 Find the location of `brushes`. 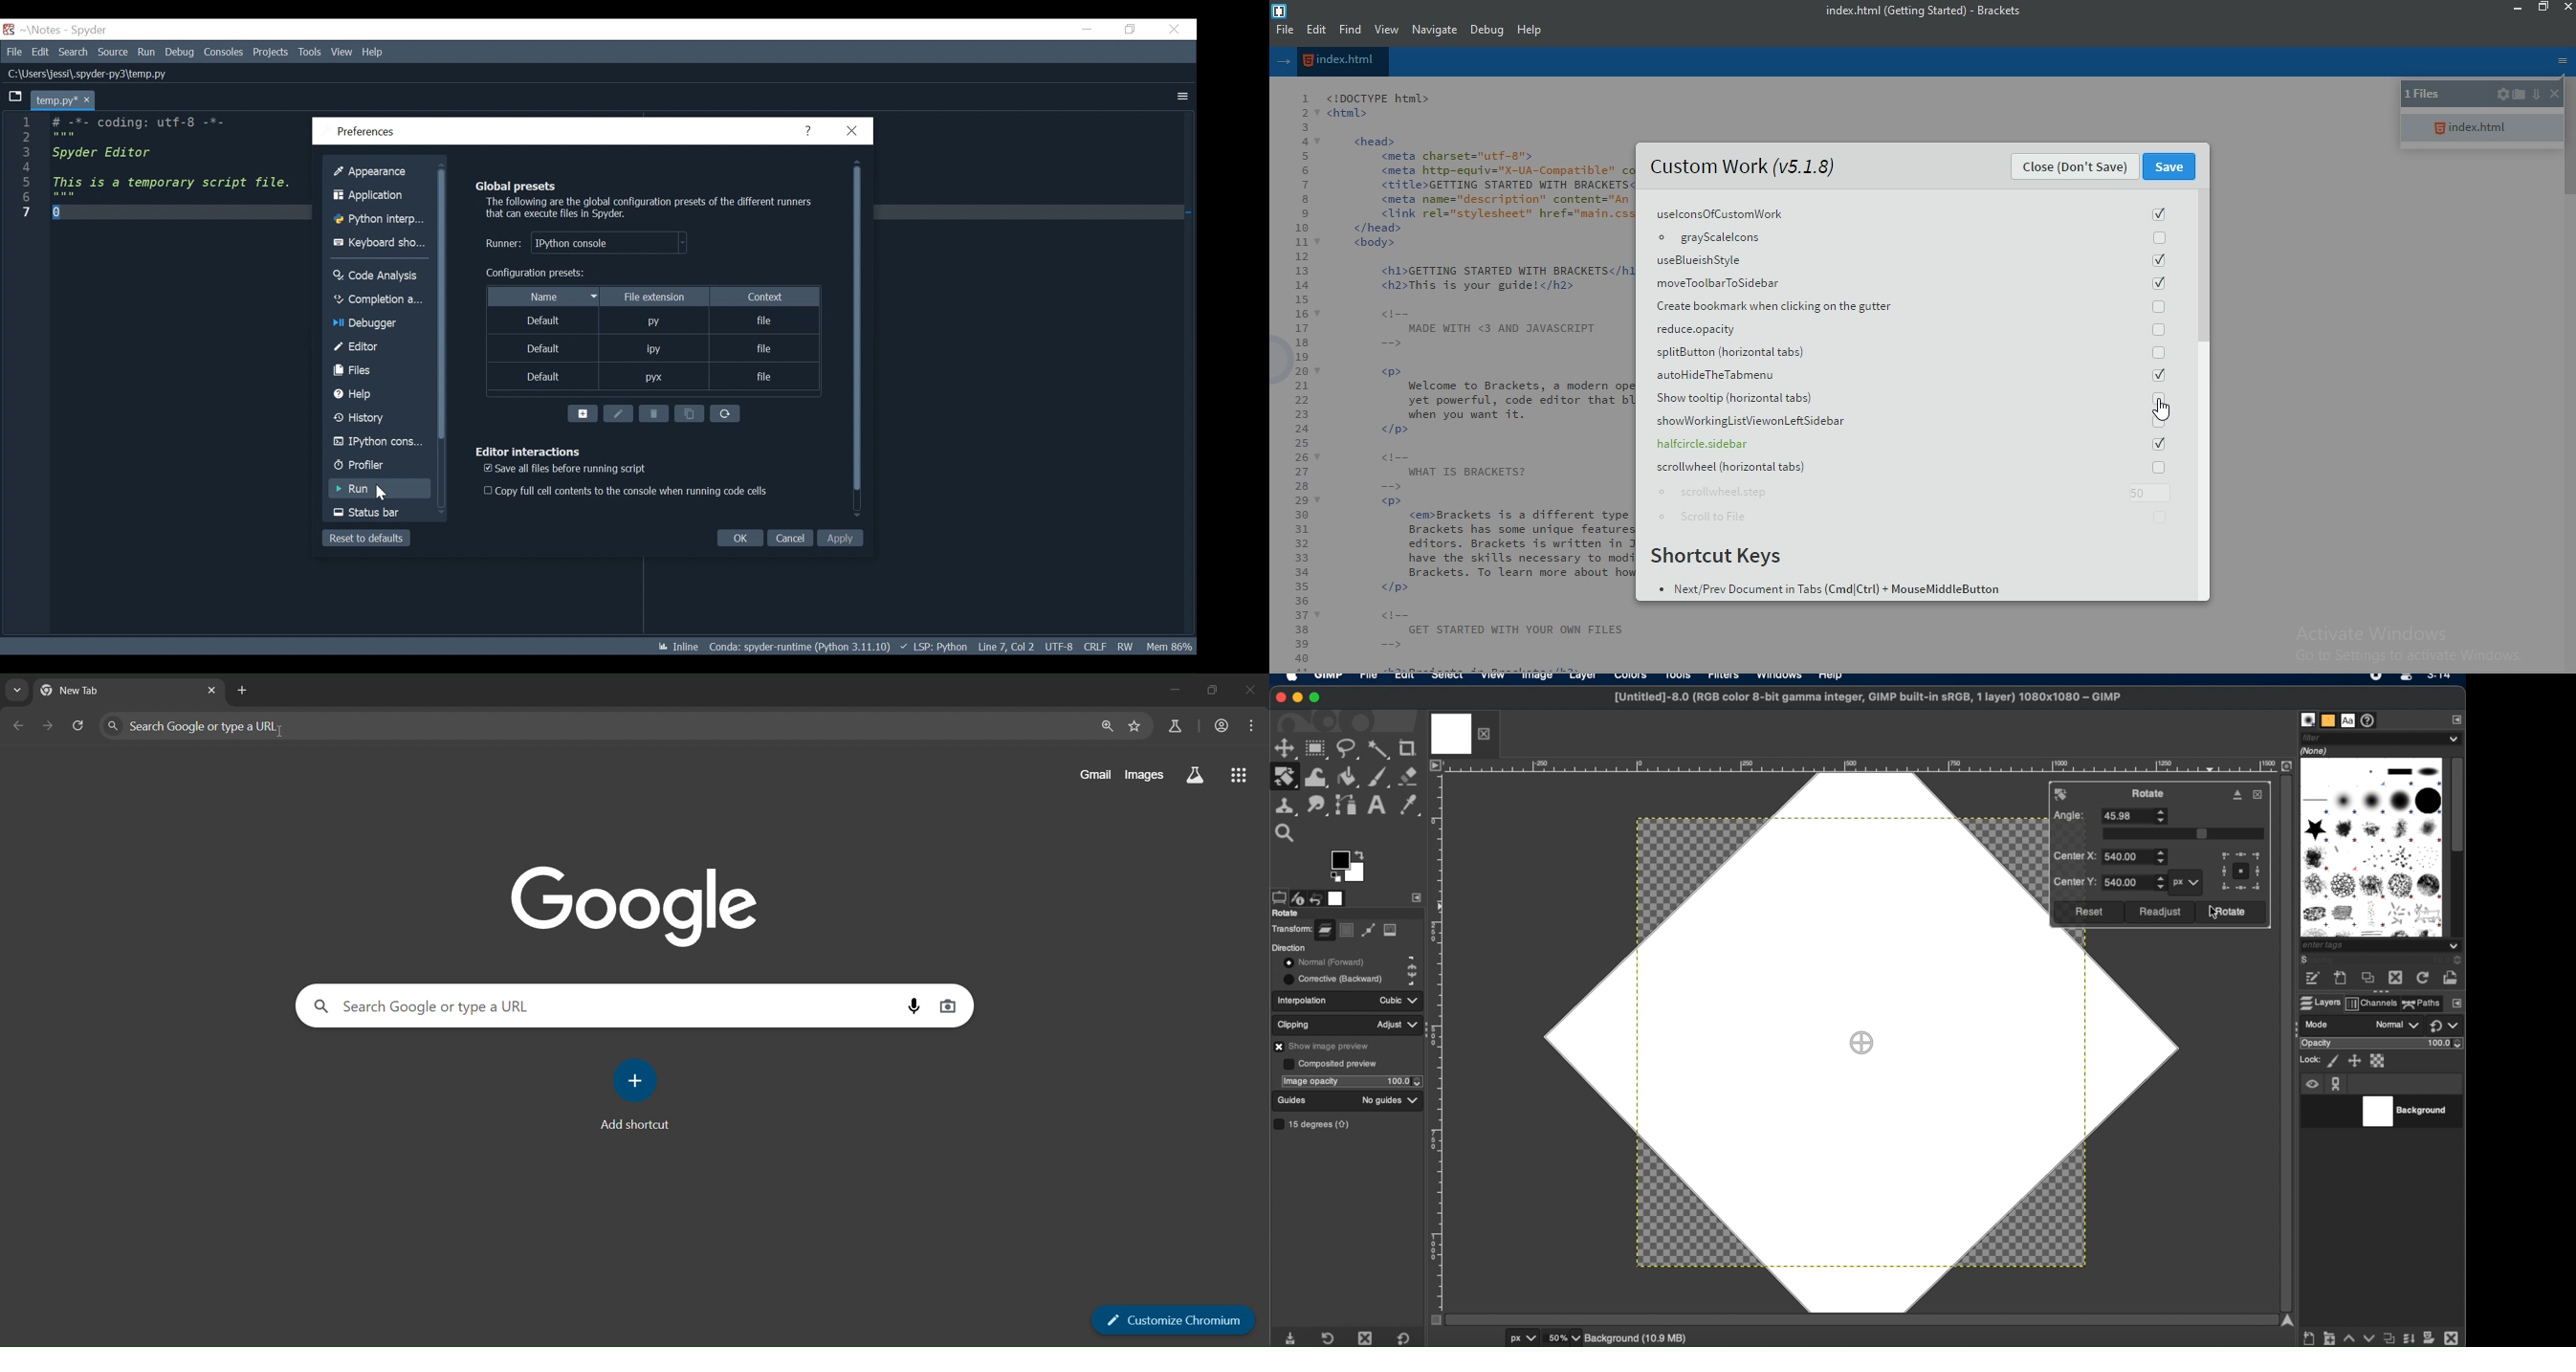

brushes is located at coordinates (2308, 720).